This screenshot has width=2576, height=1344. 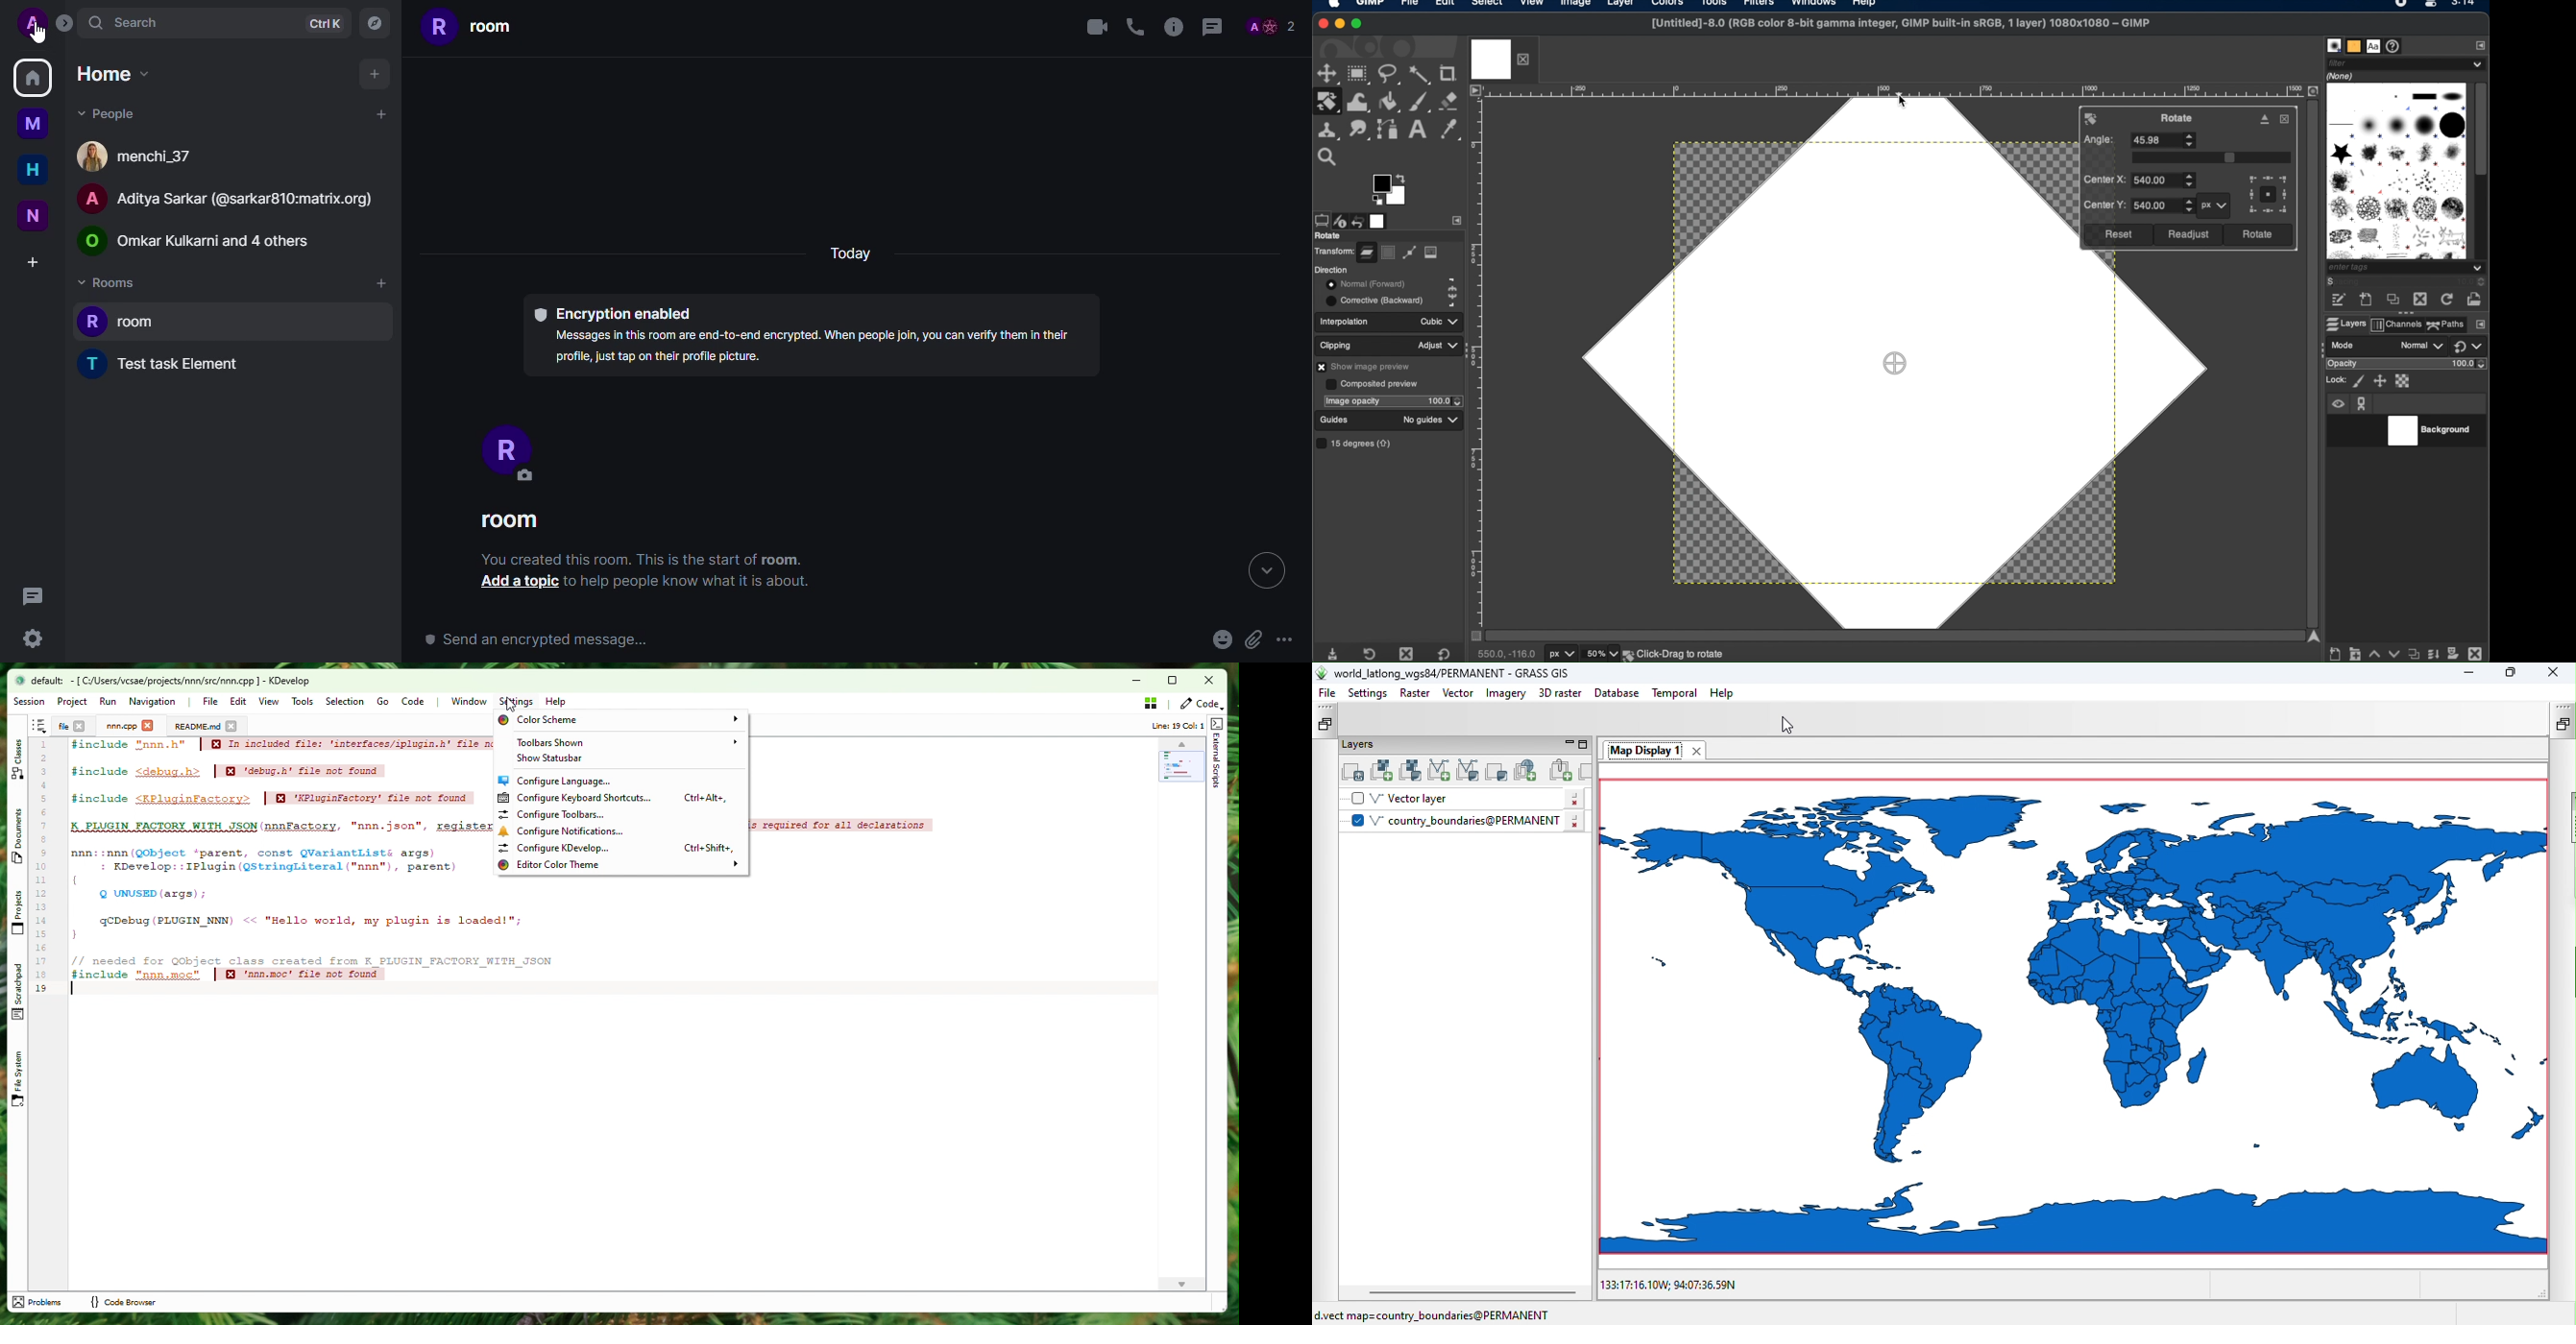 What do you see at coordinates (35, 214) in the screenshot?
I see `new` at bounding box center [35, 214].